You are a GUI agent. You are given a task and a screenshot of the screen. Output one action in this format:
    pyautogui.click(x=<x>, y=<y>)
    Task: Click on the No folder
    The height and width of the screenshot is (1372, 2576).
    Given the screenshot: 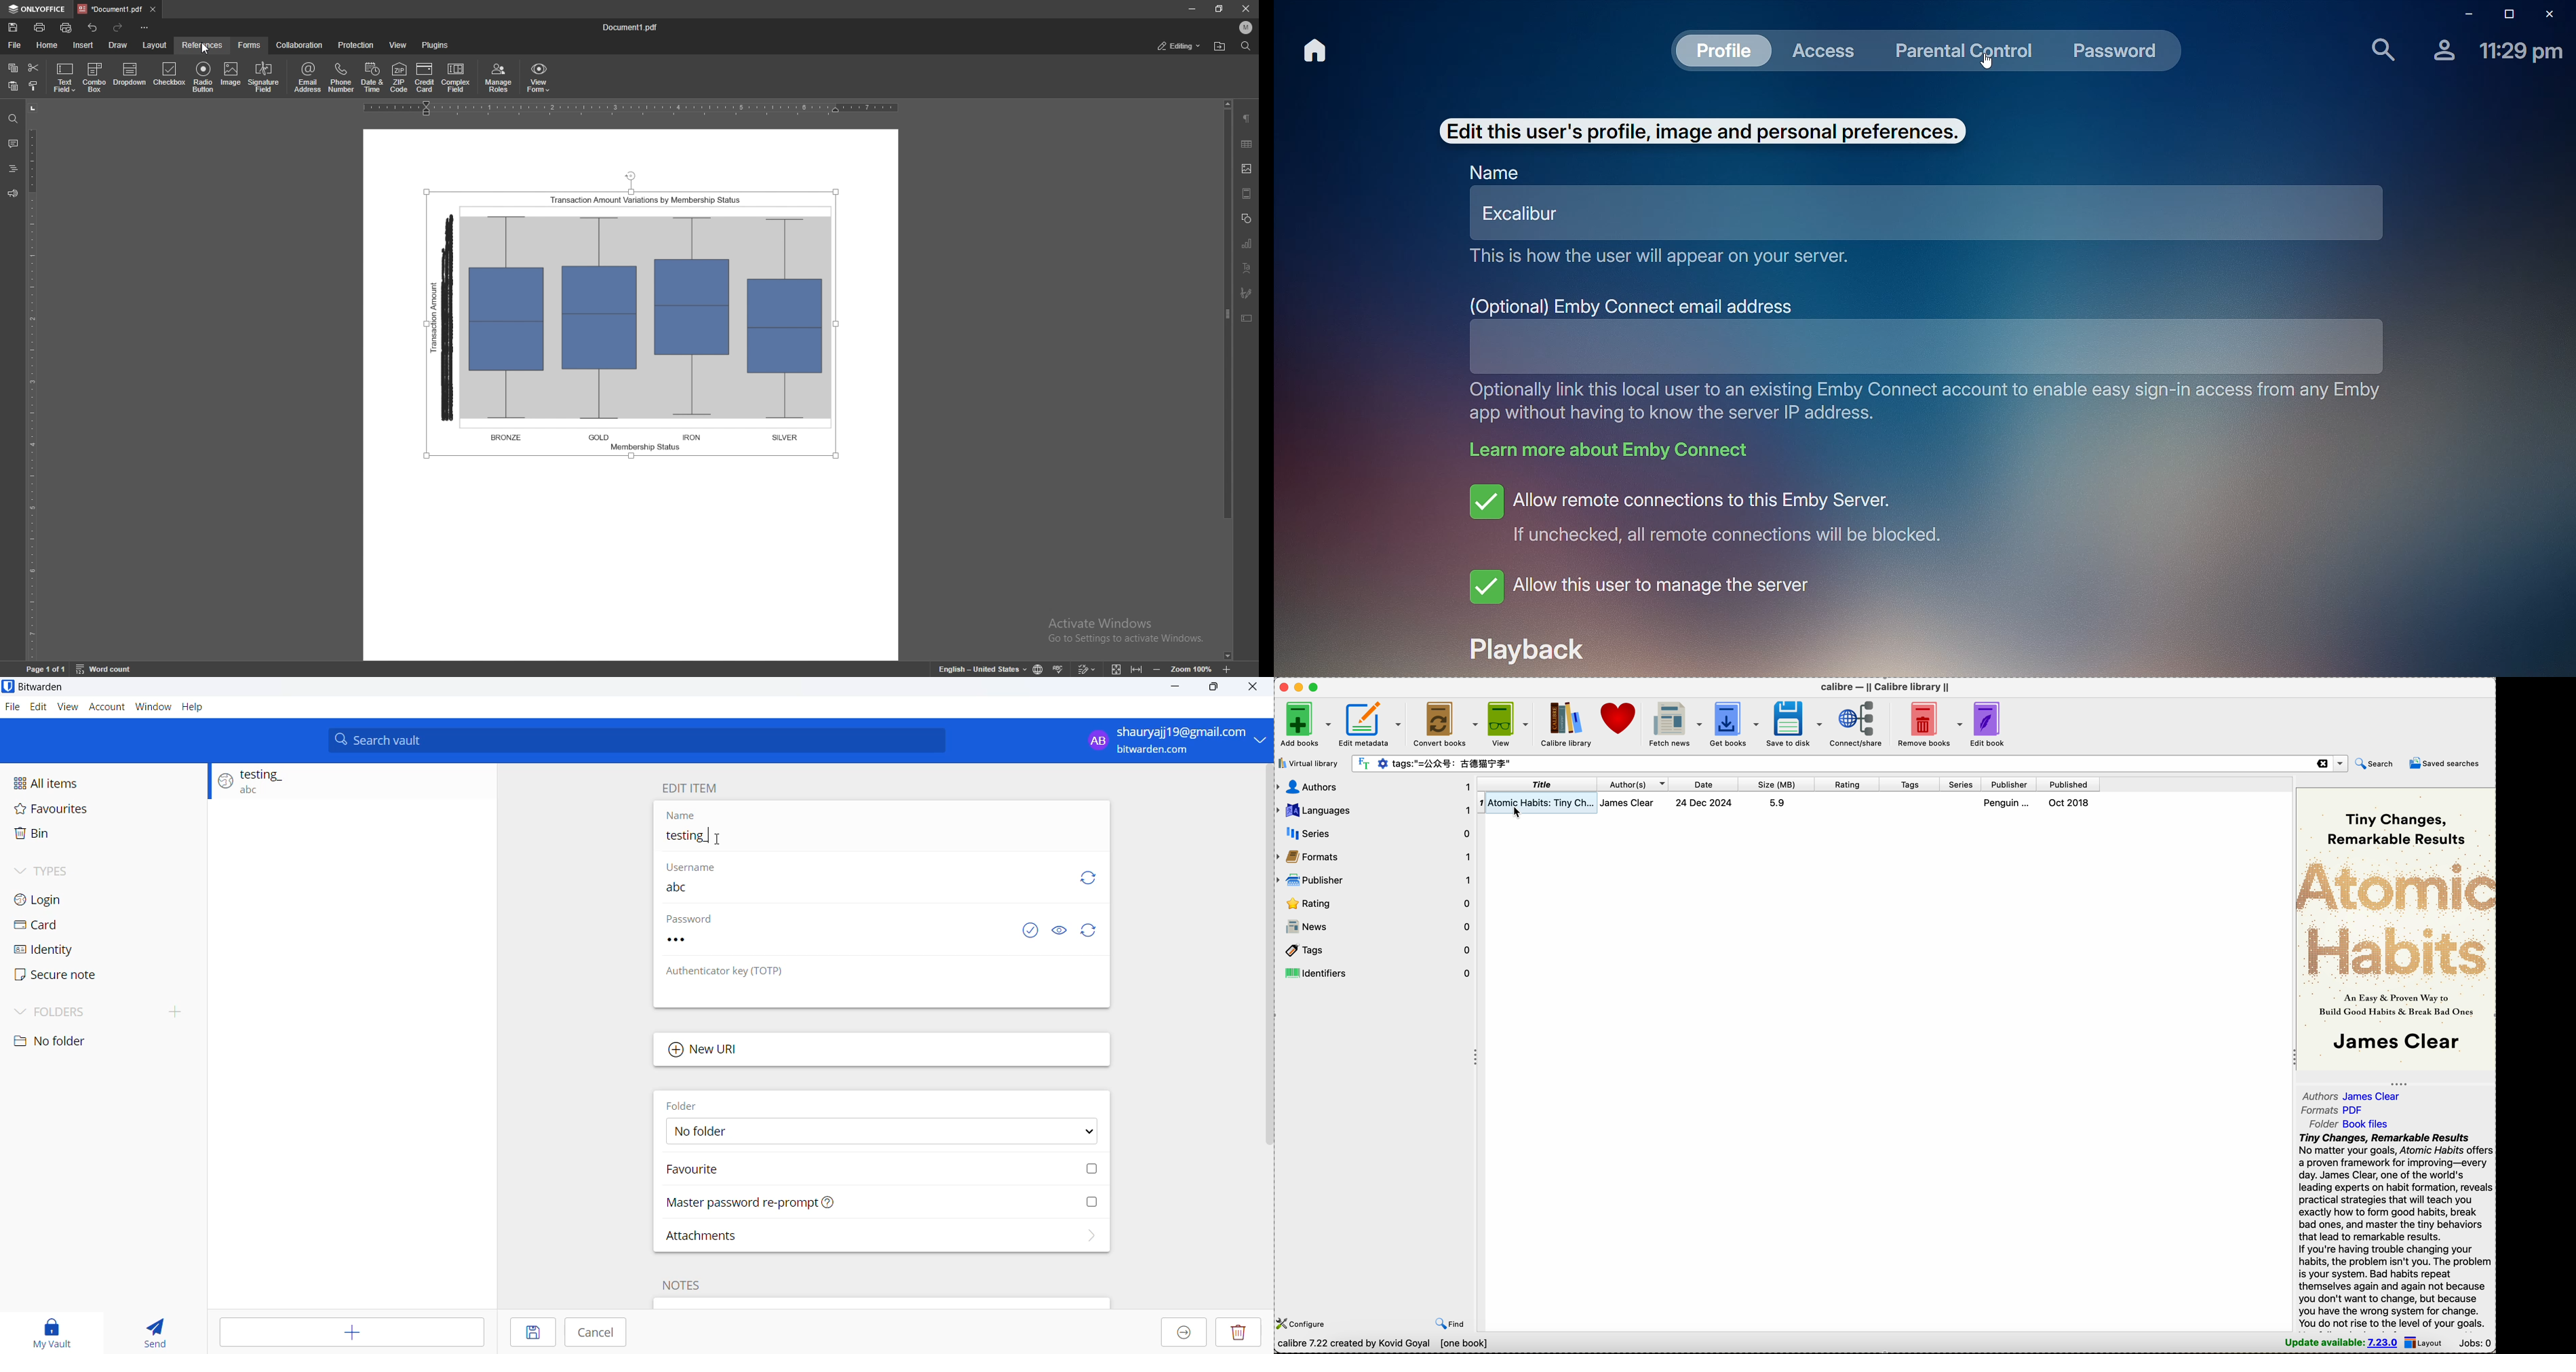 What is the action you would take?
    pyautogui.click(x=66, y=1043)
    